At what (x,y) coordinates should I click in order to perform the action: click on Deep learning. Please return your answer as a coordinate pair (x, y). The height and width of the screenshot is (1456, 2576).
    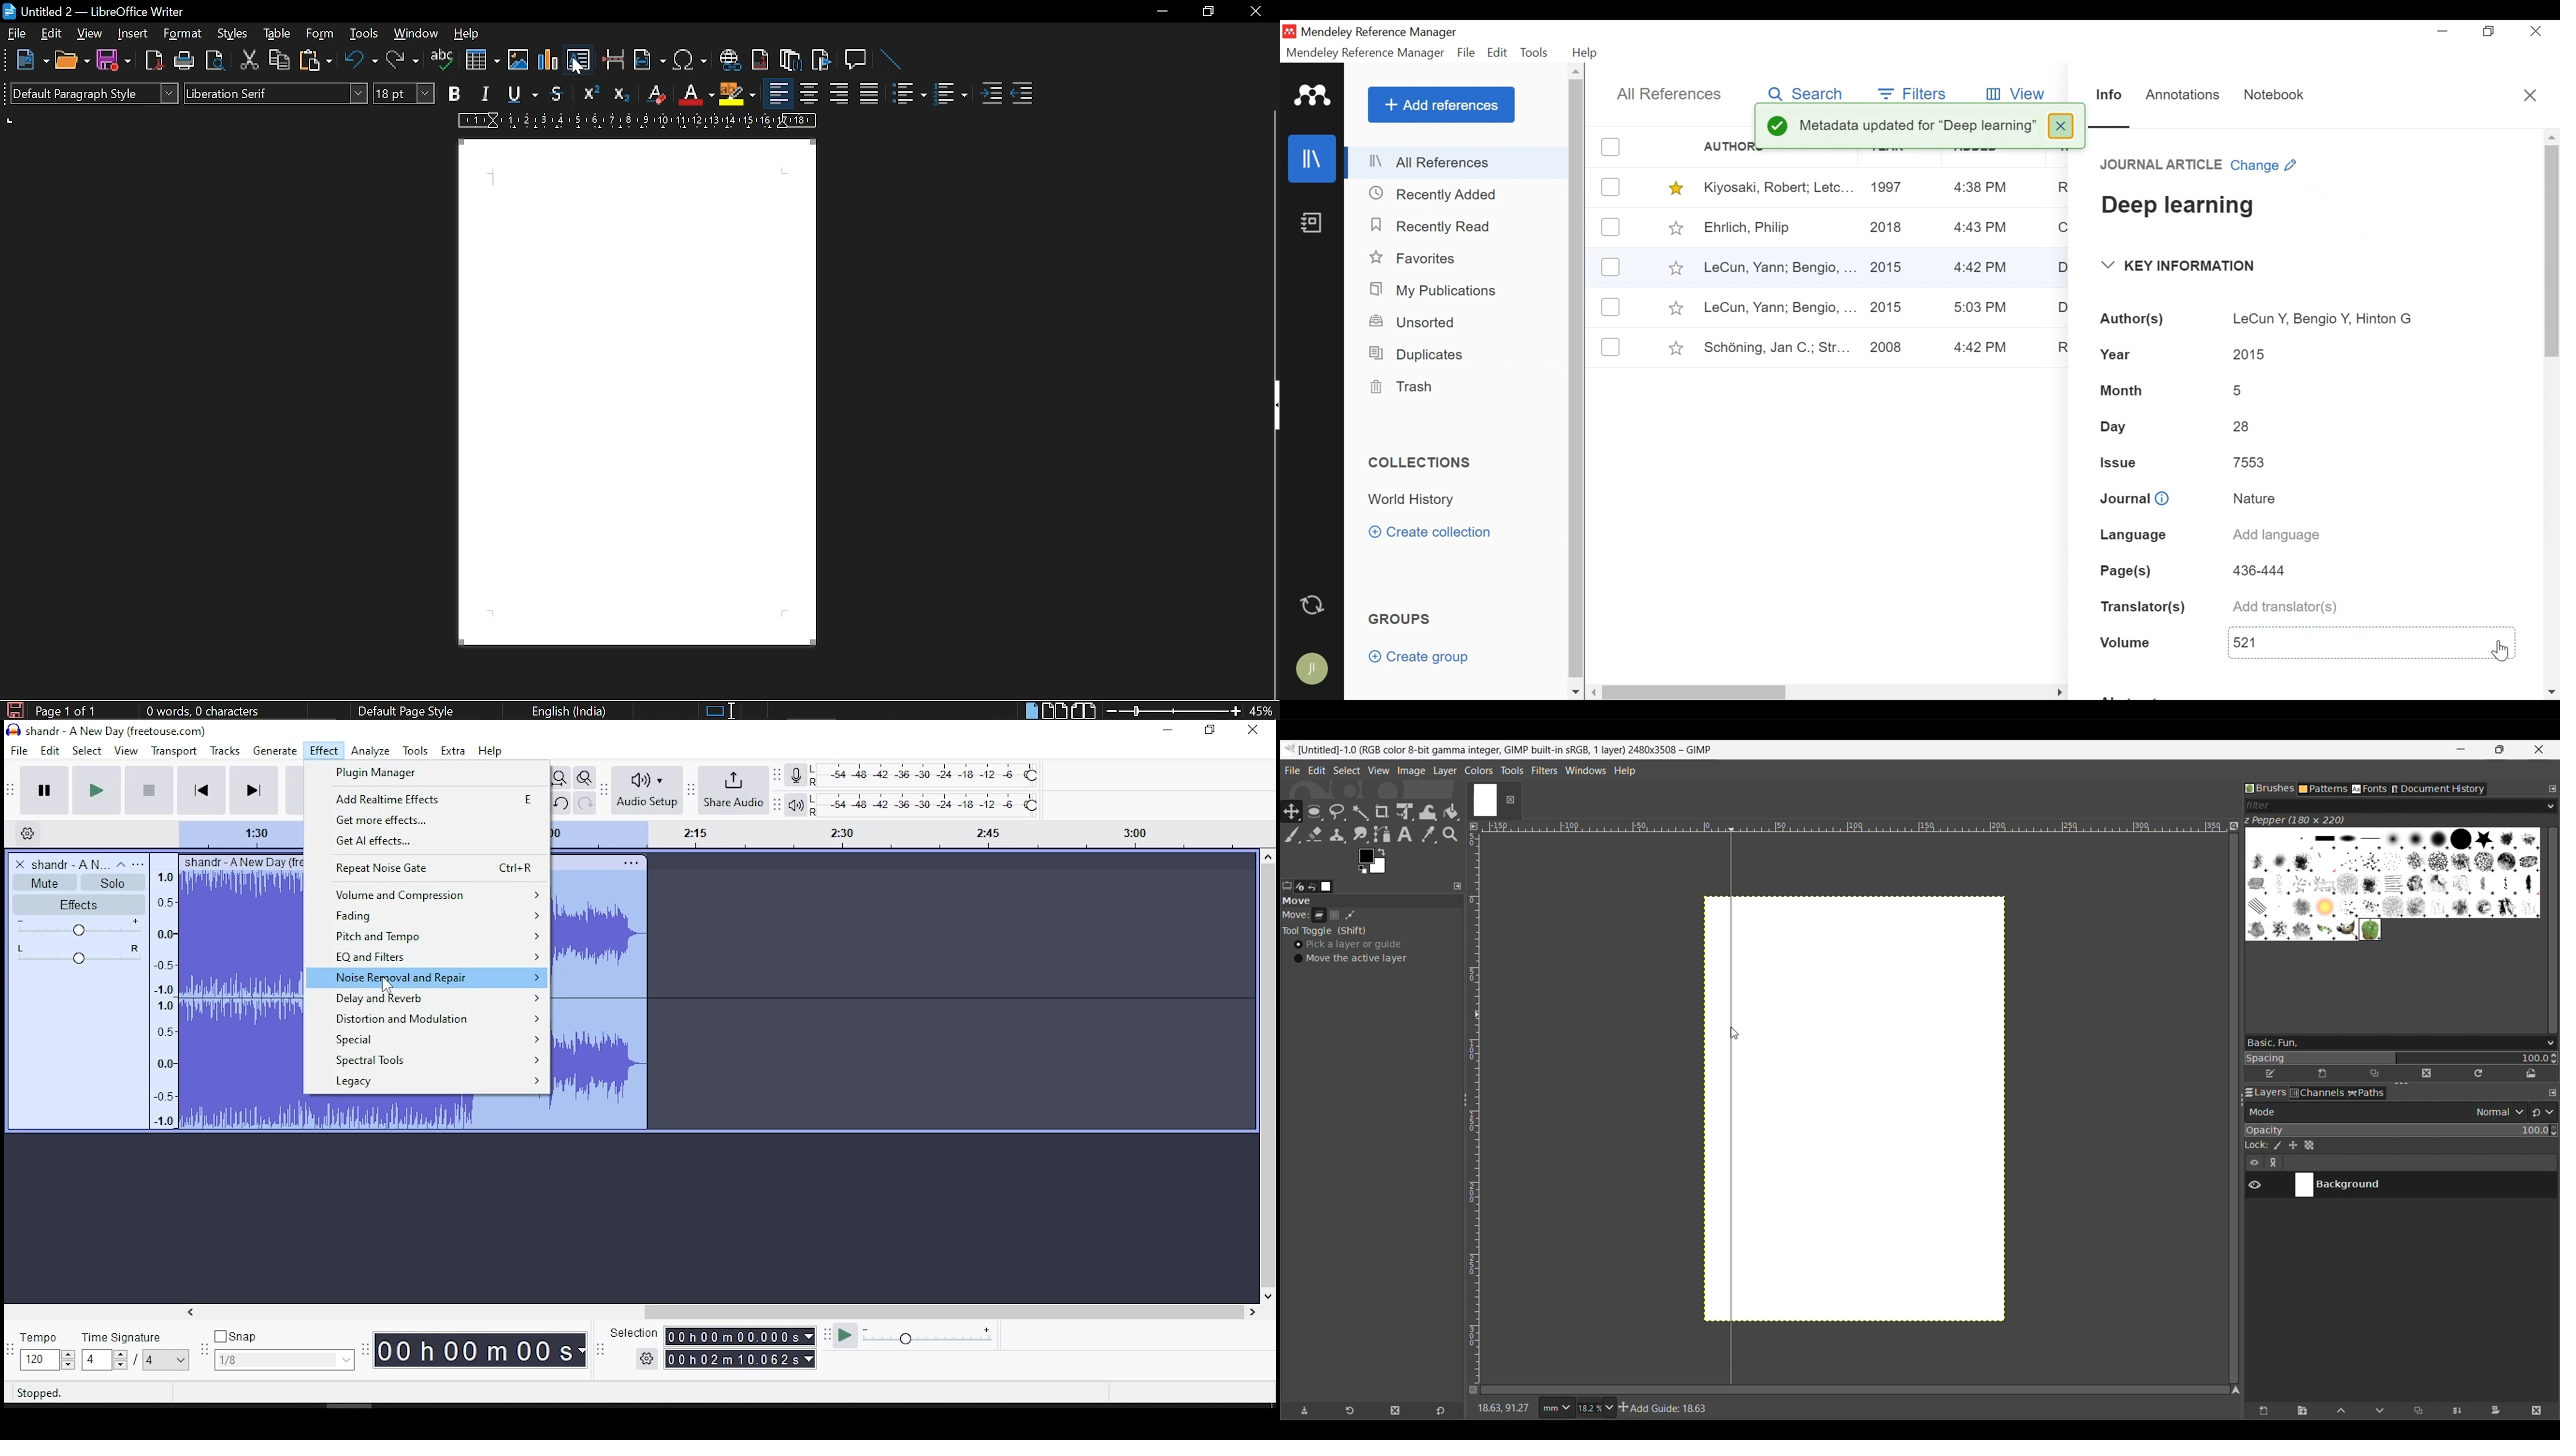
    Looking at the image, I should click on (2179, 205).